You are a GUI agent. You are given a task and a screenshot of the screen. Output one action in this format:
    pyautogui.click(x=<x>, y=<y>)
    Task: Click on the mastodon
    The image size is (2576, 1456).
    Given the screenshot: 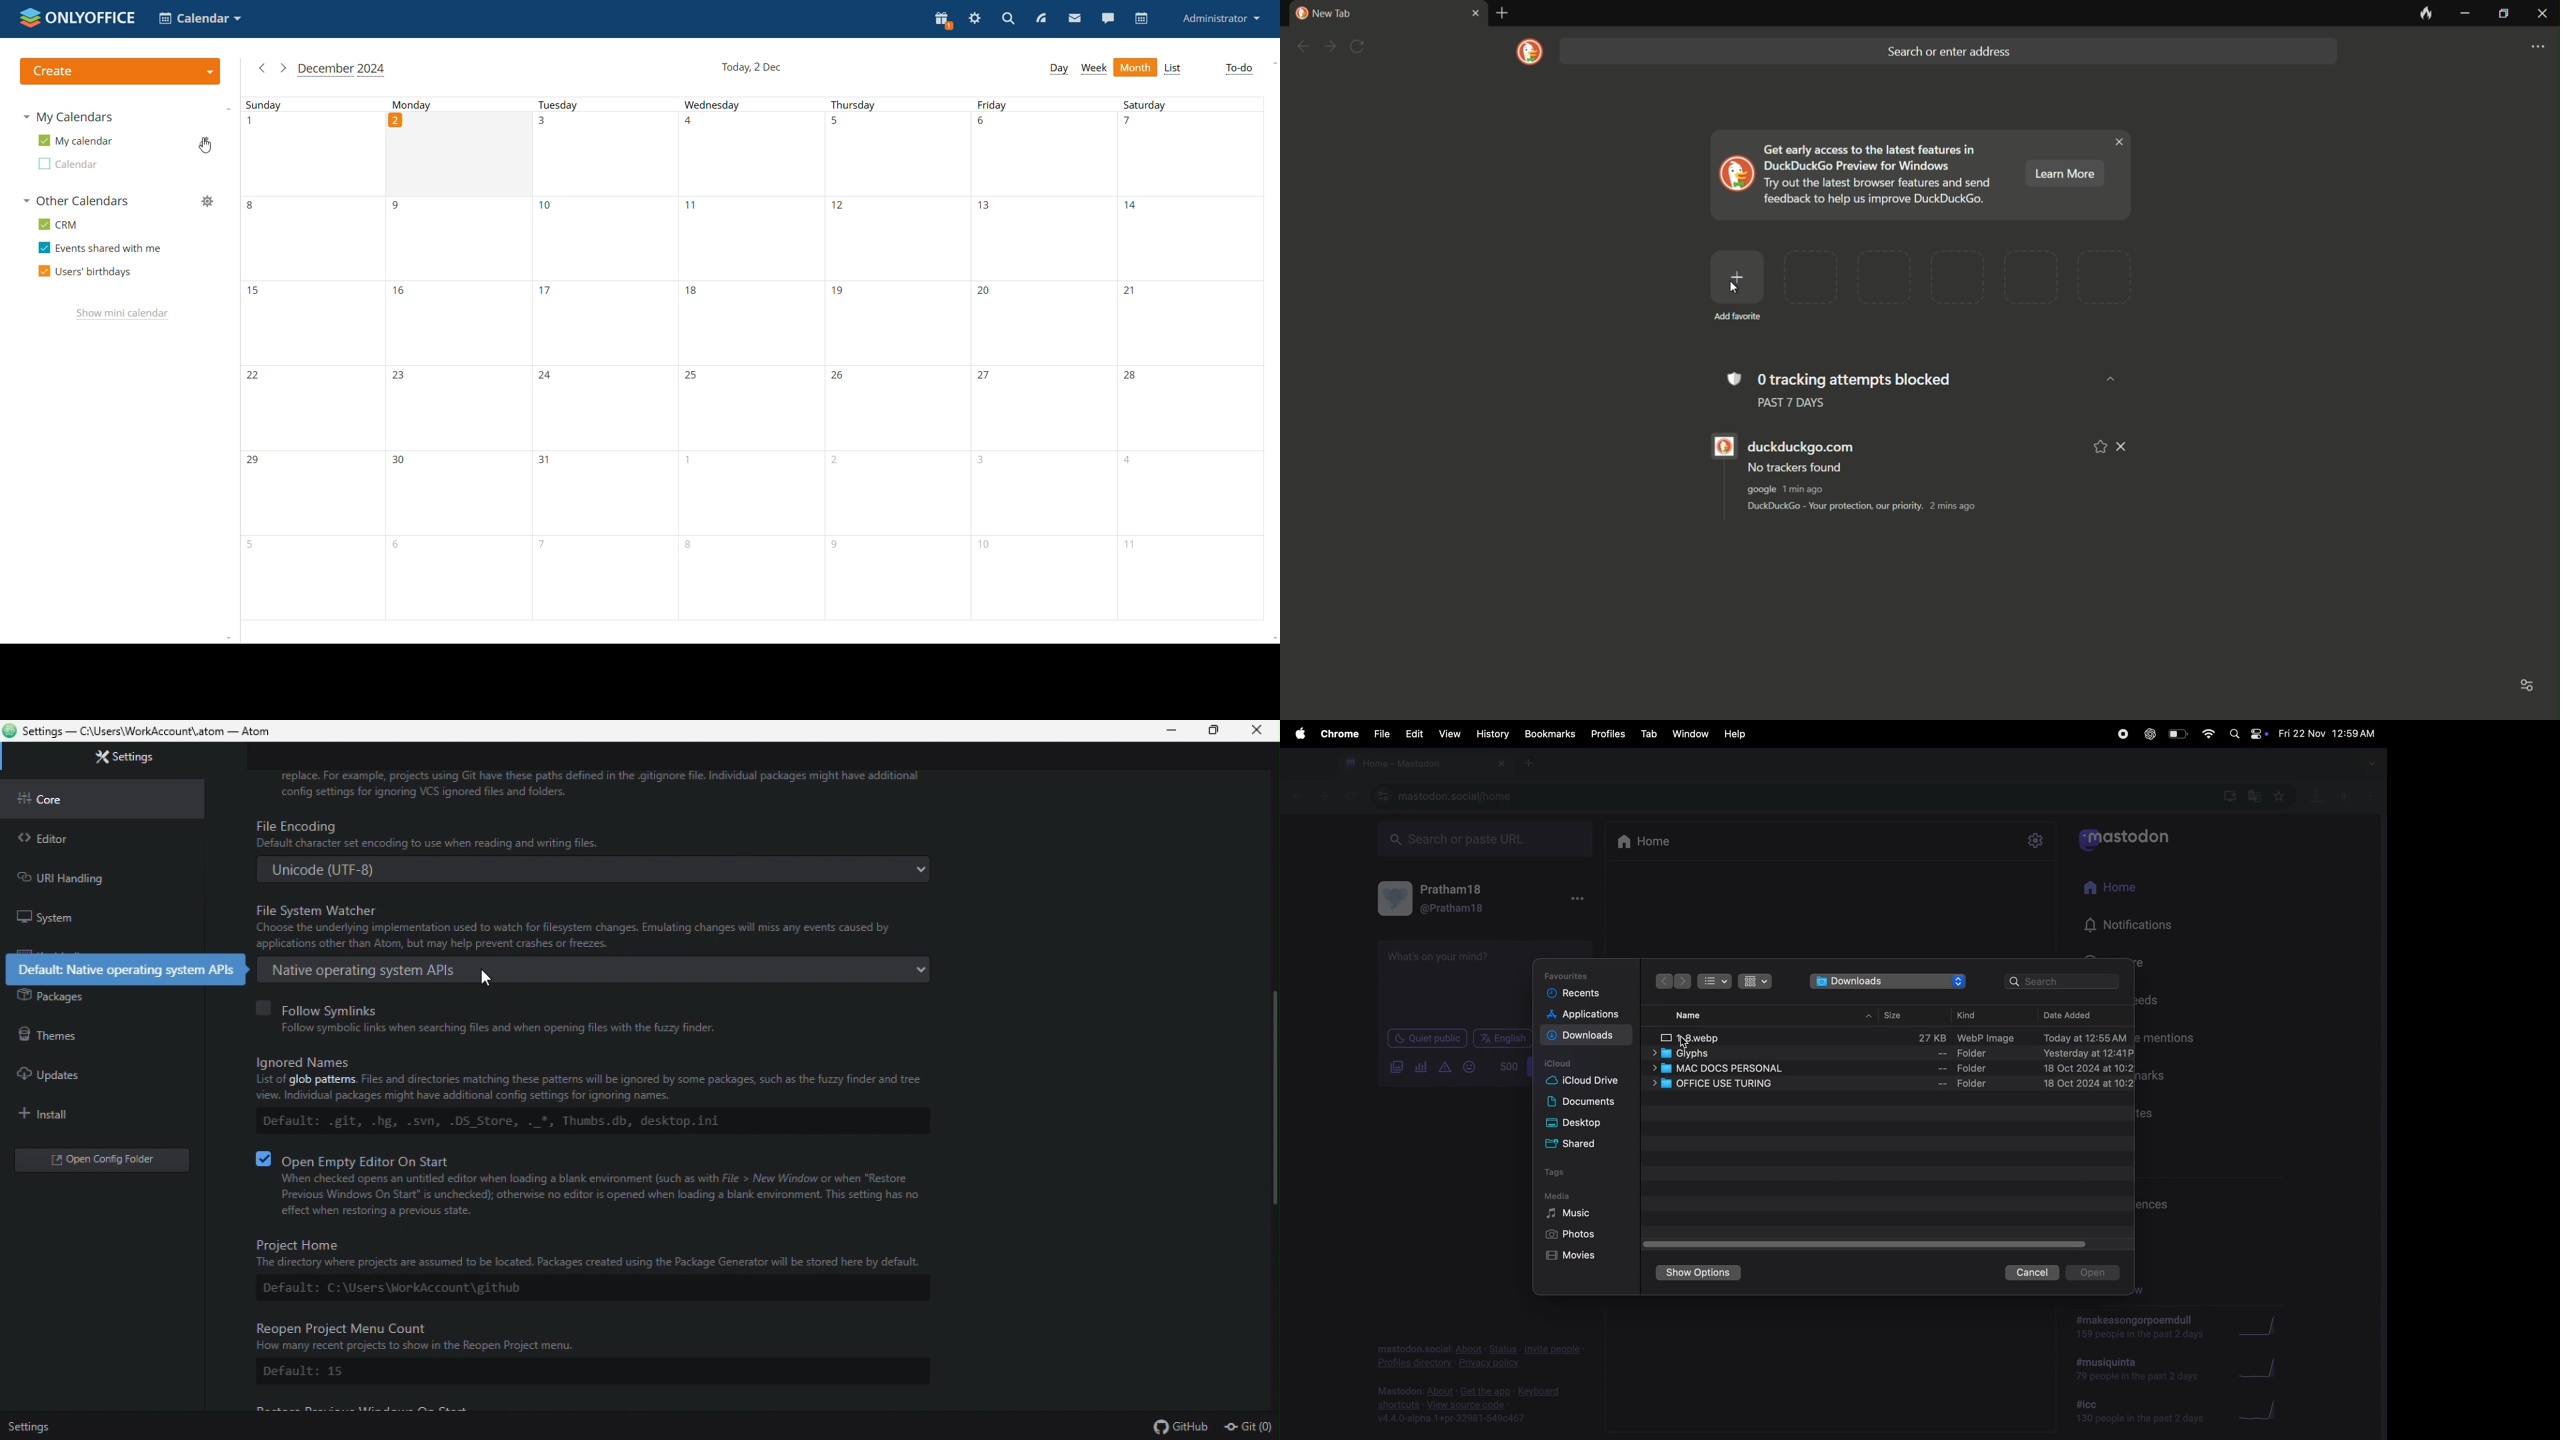 What is the action you would take?
    pyautogui.click(x=2136, y=840)
    